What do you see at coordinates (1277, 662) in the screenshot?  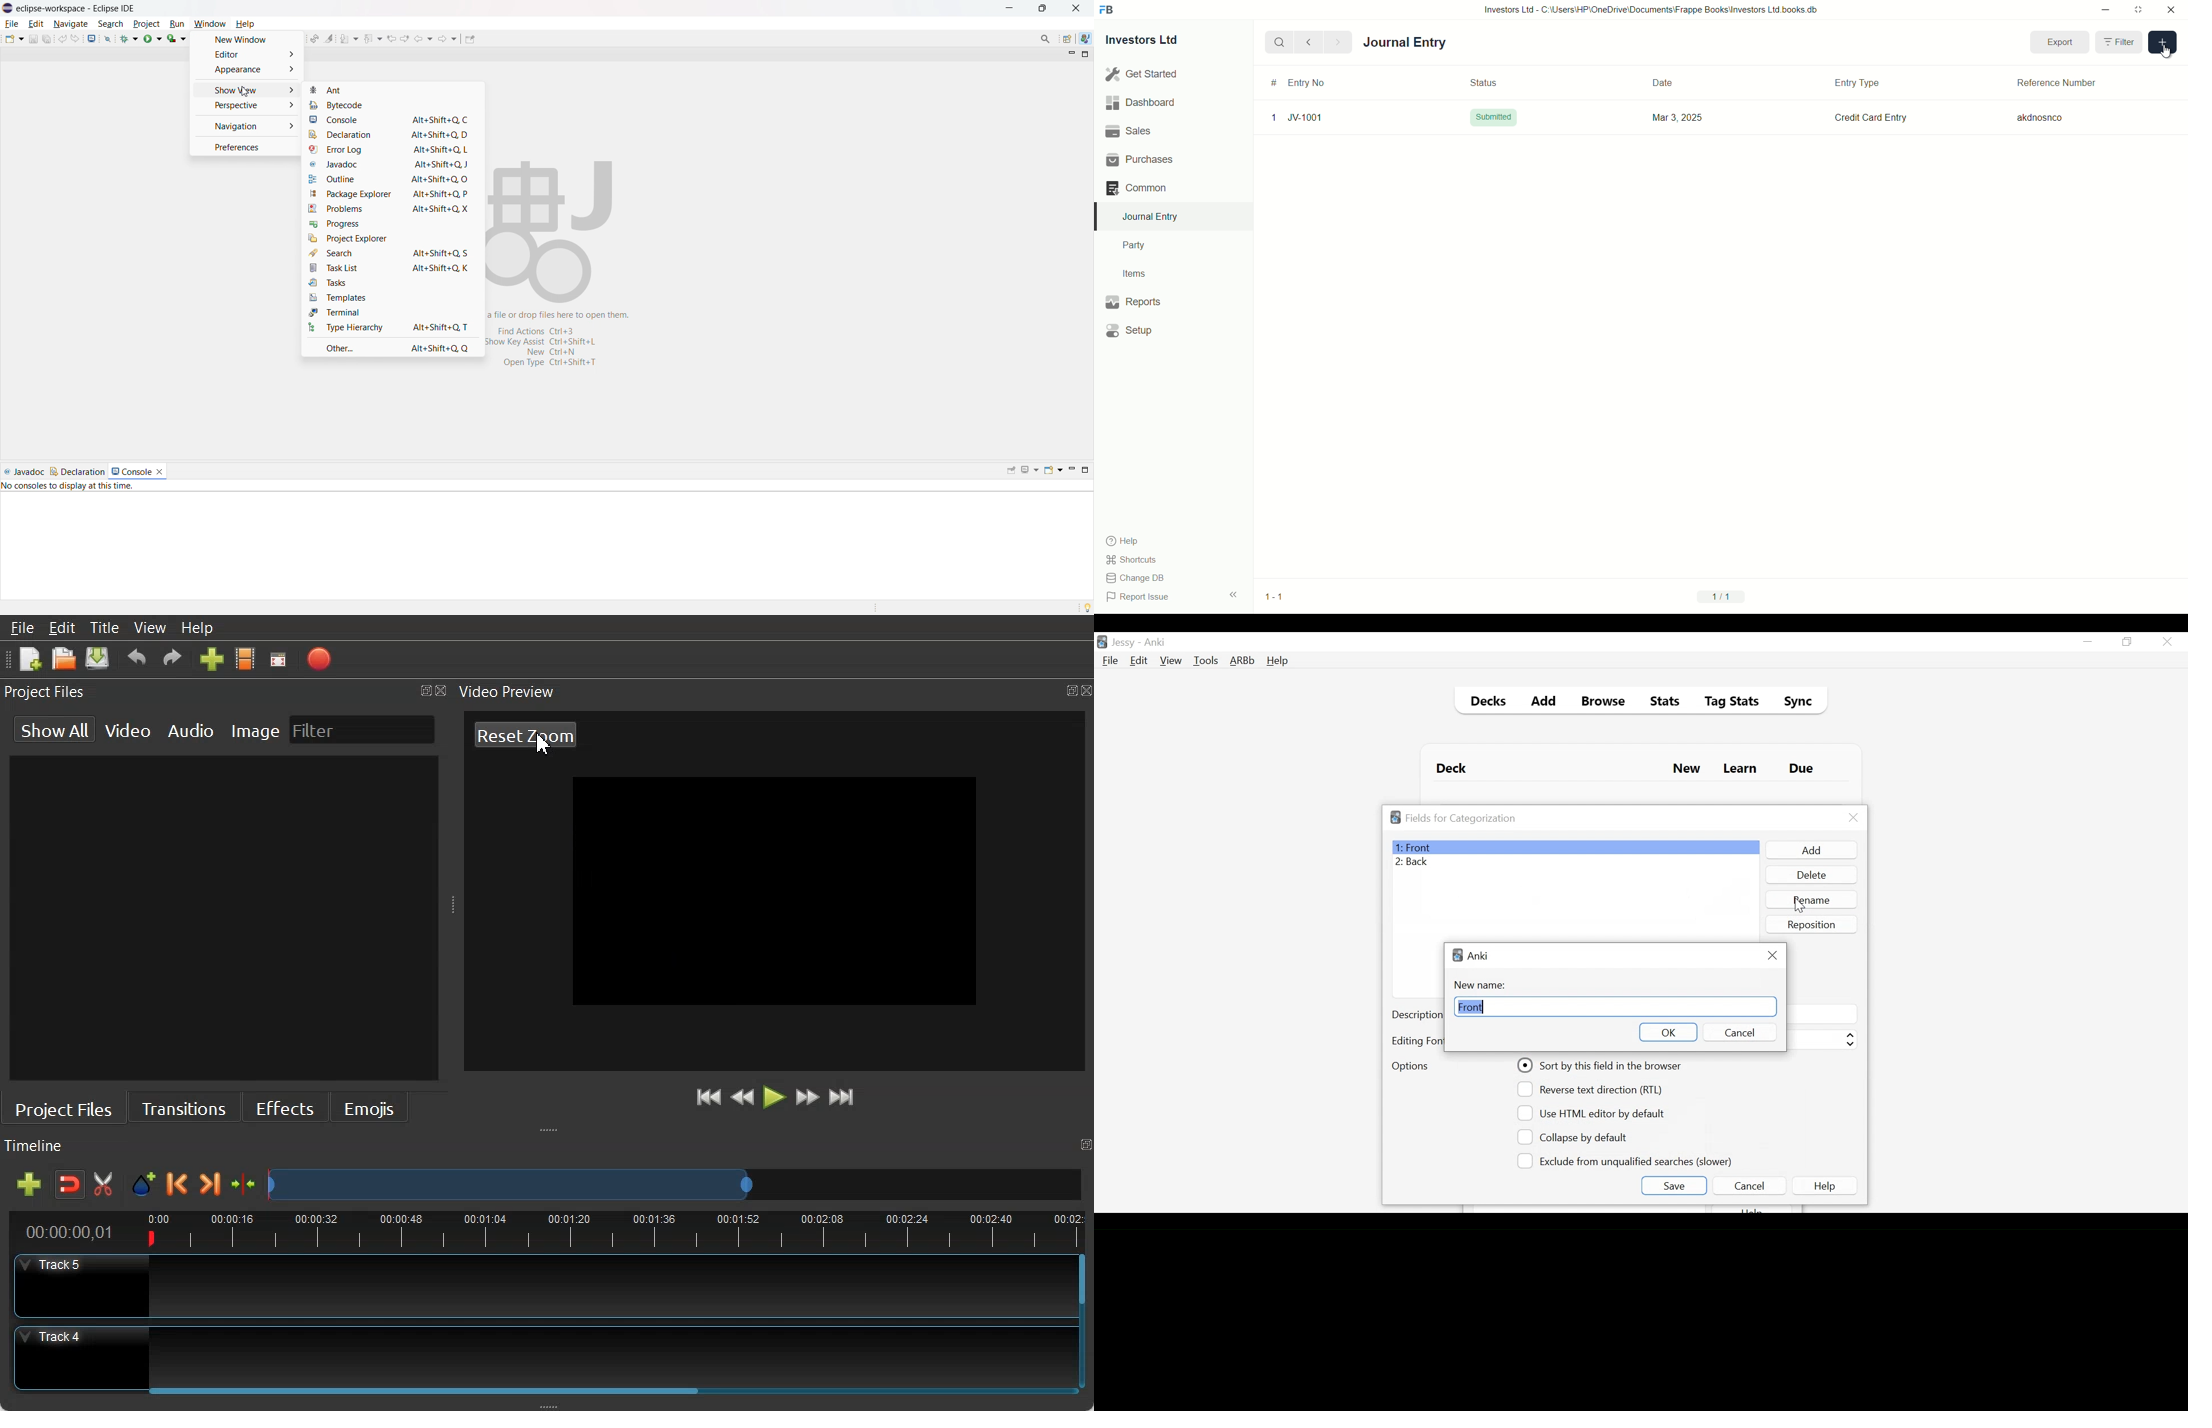 I see `Help` at bounding box center [1277, 662].